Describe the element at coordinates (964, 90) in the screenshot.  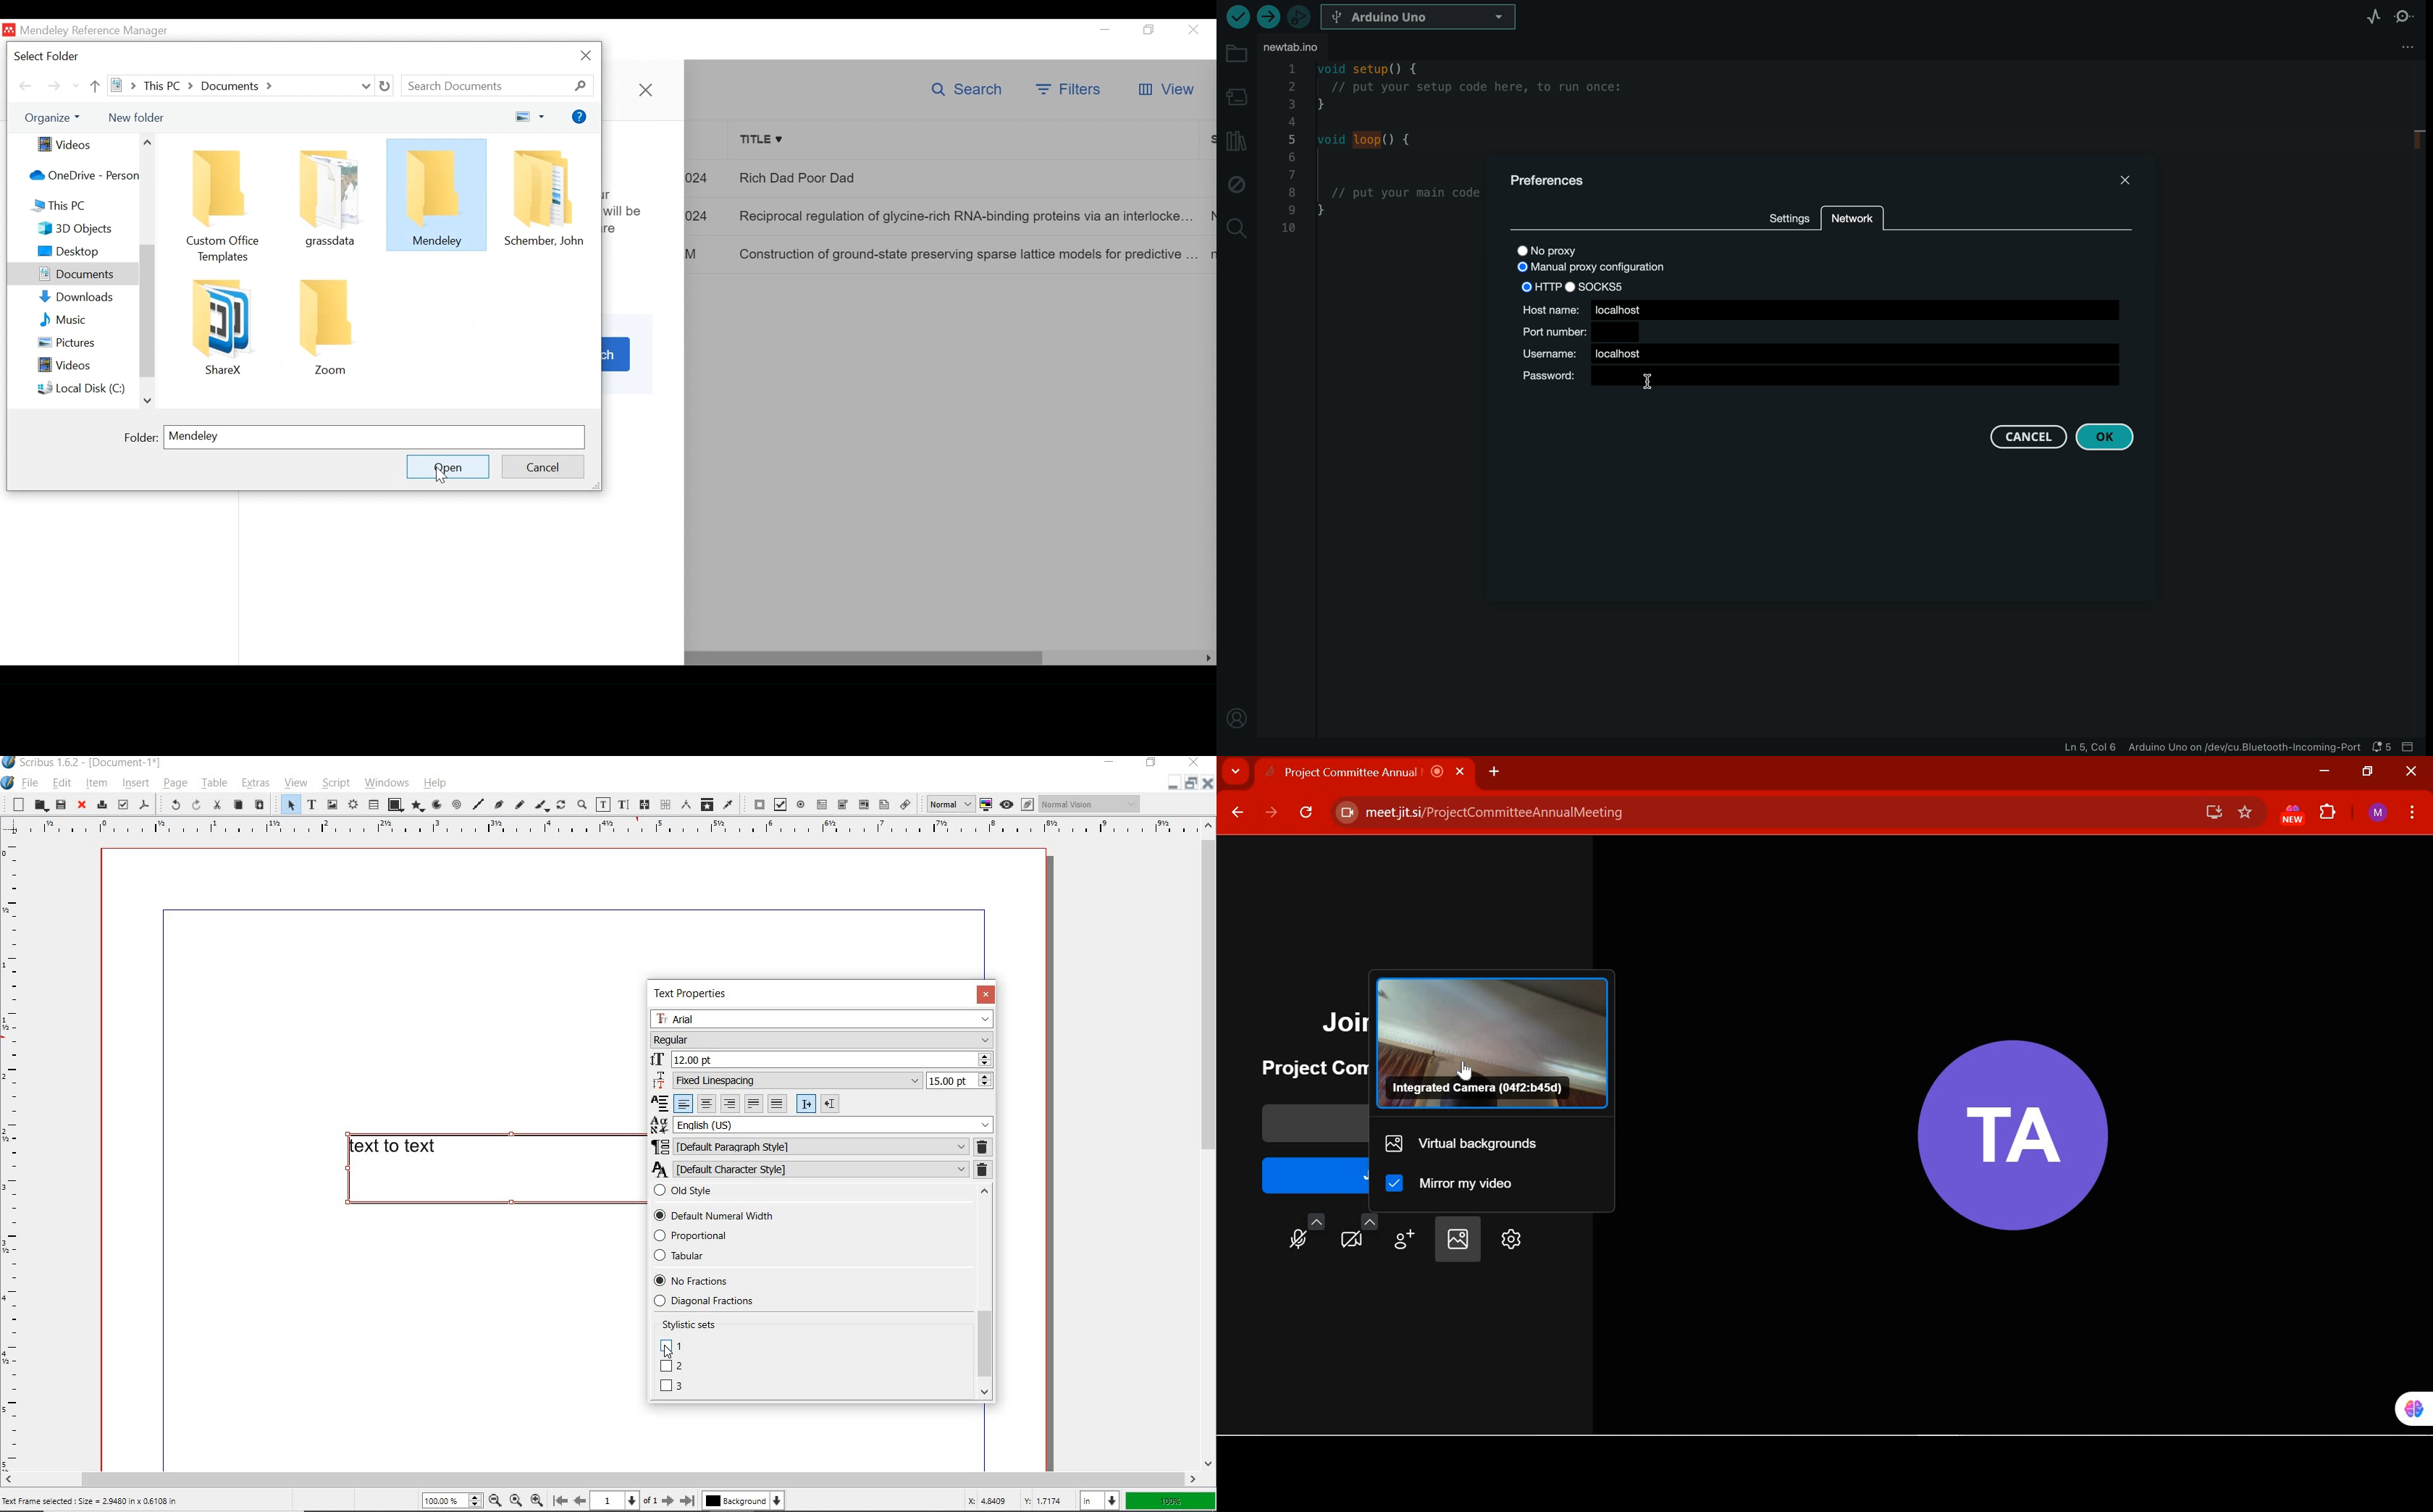
I see `Search` at that location.